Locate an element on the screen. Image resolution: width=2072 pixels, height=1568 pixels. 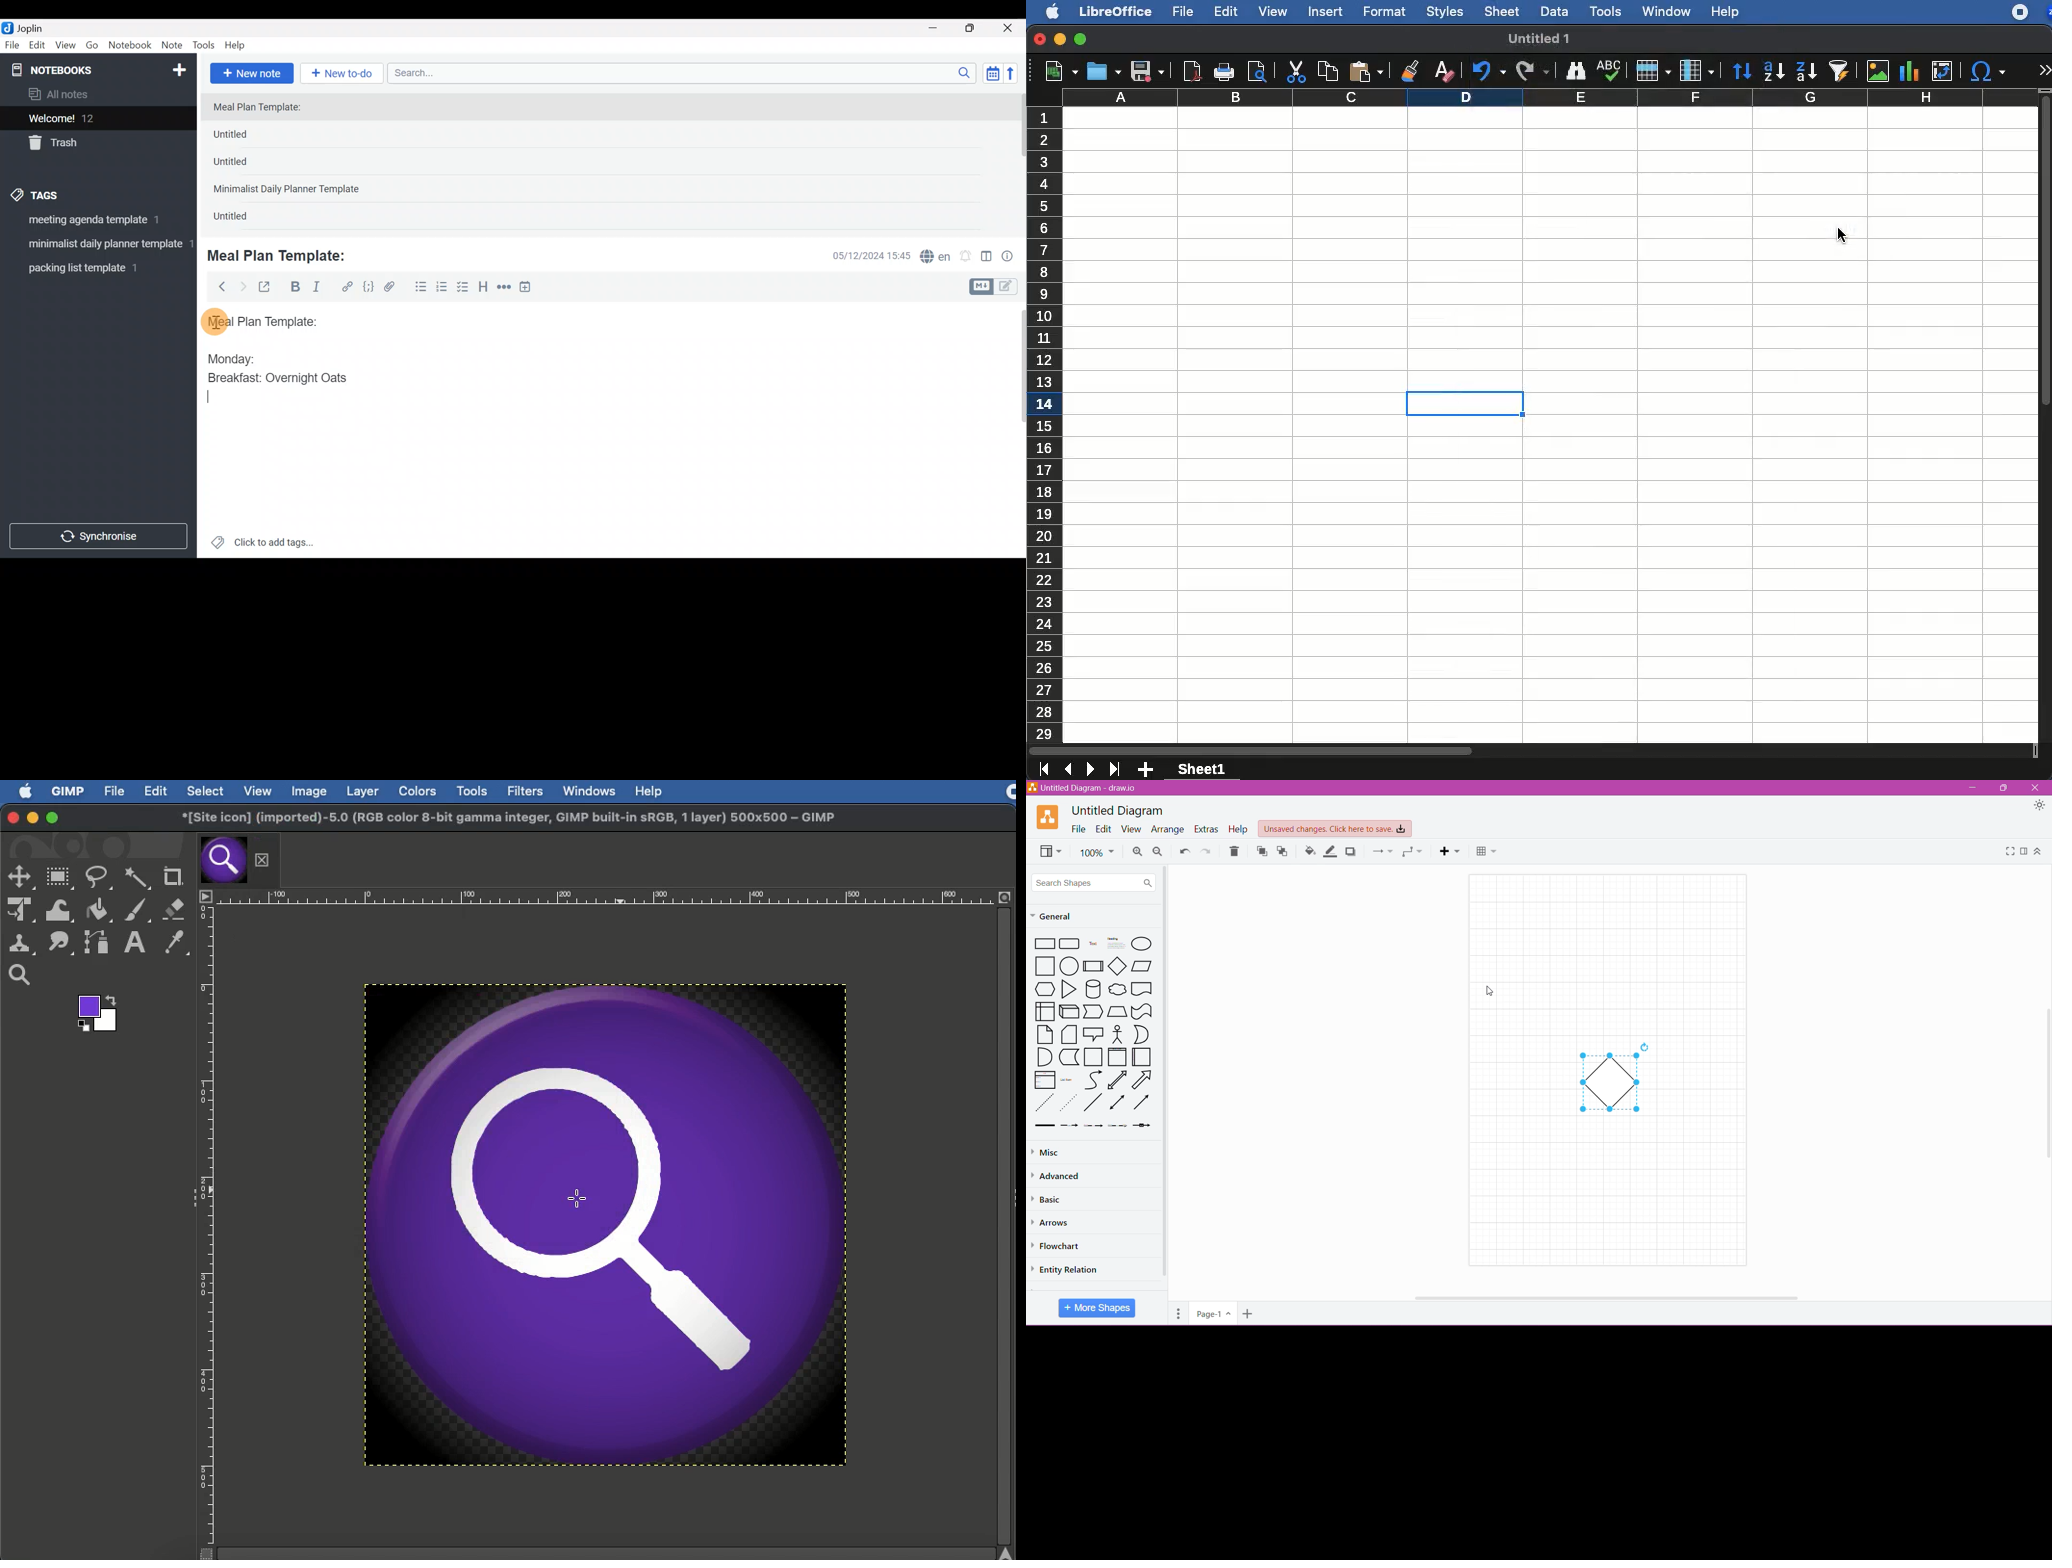
Toggle editor layout is located at coordinates (987, 258).